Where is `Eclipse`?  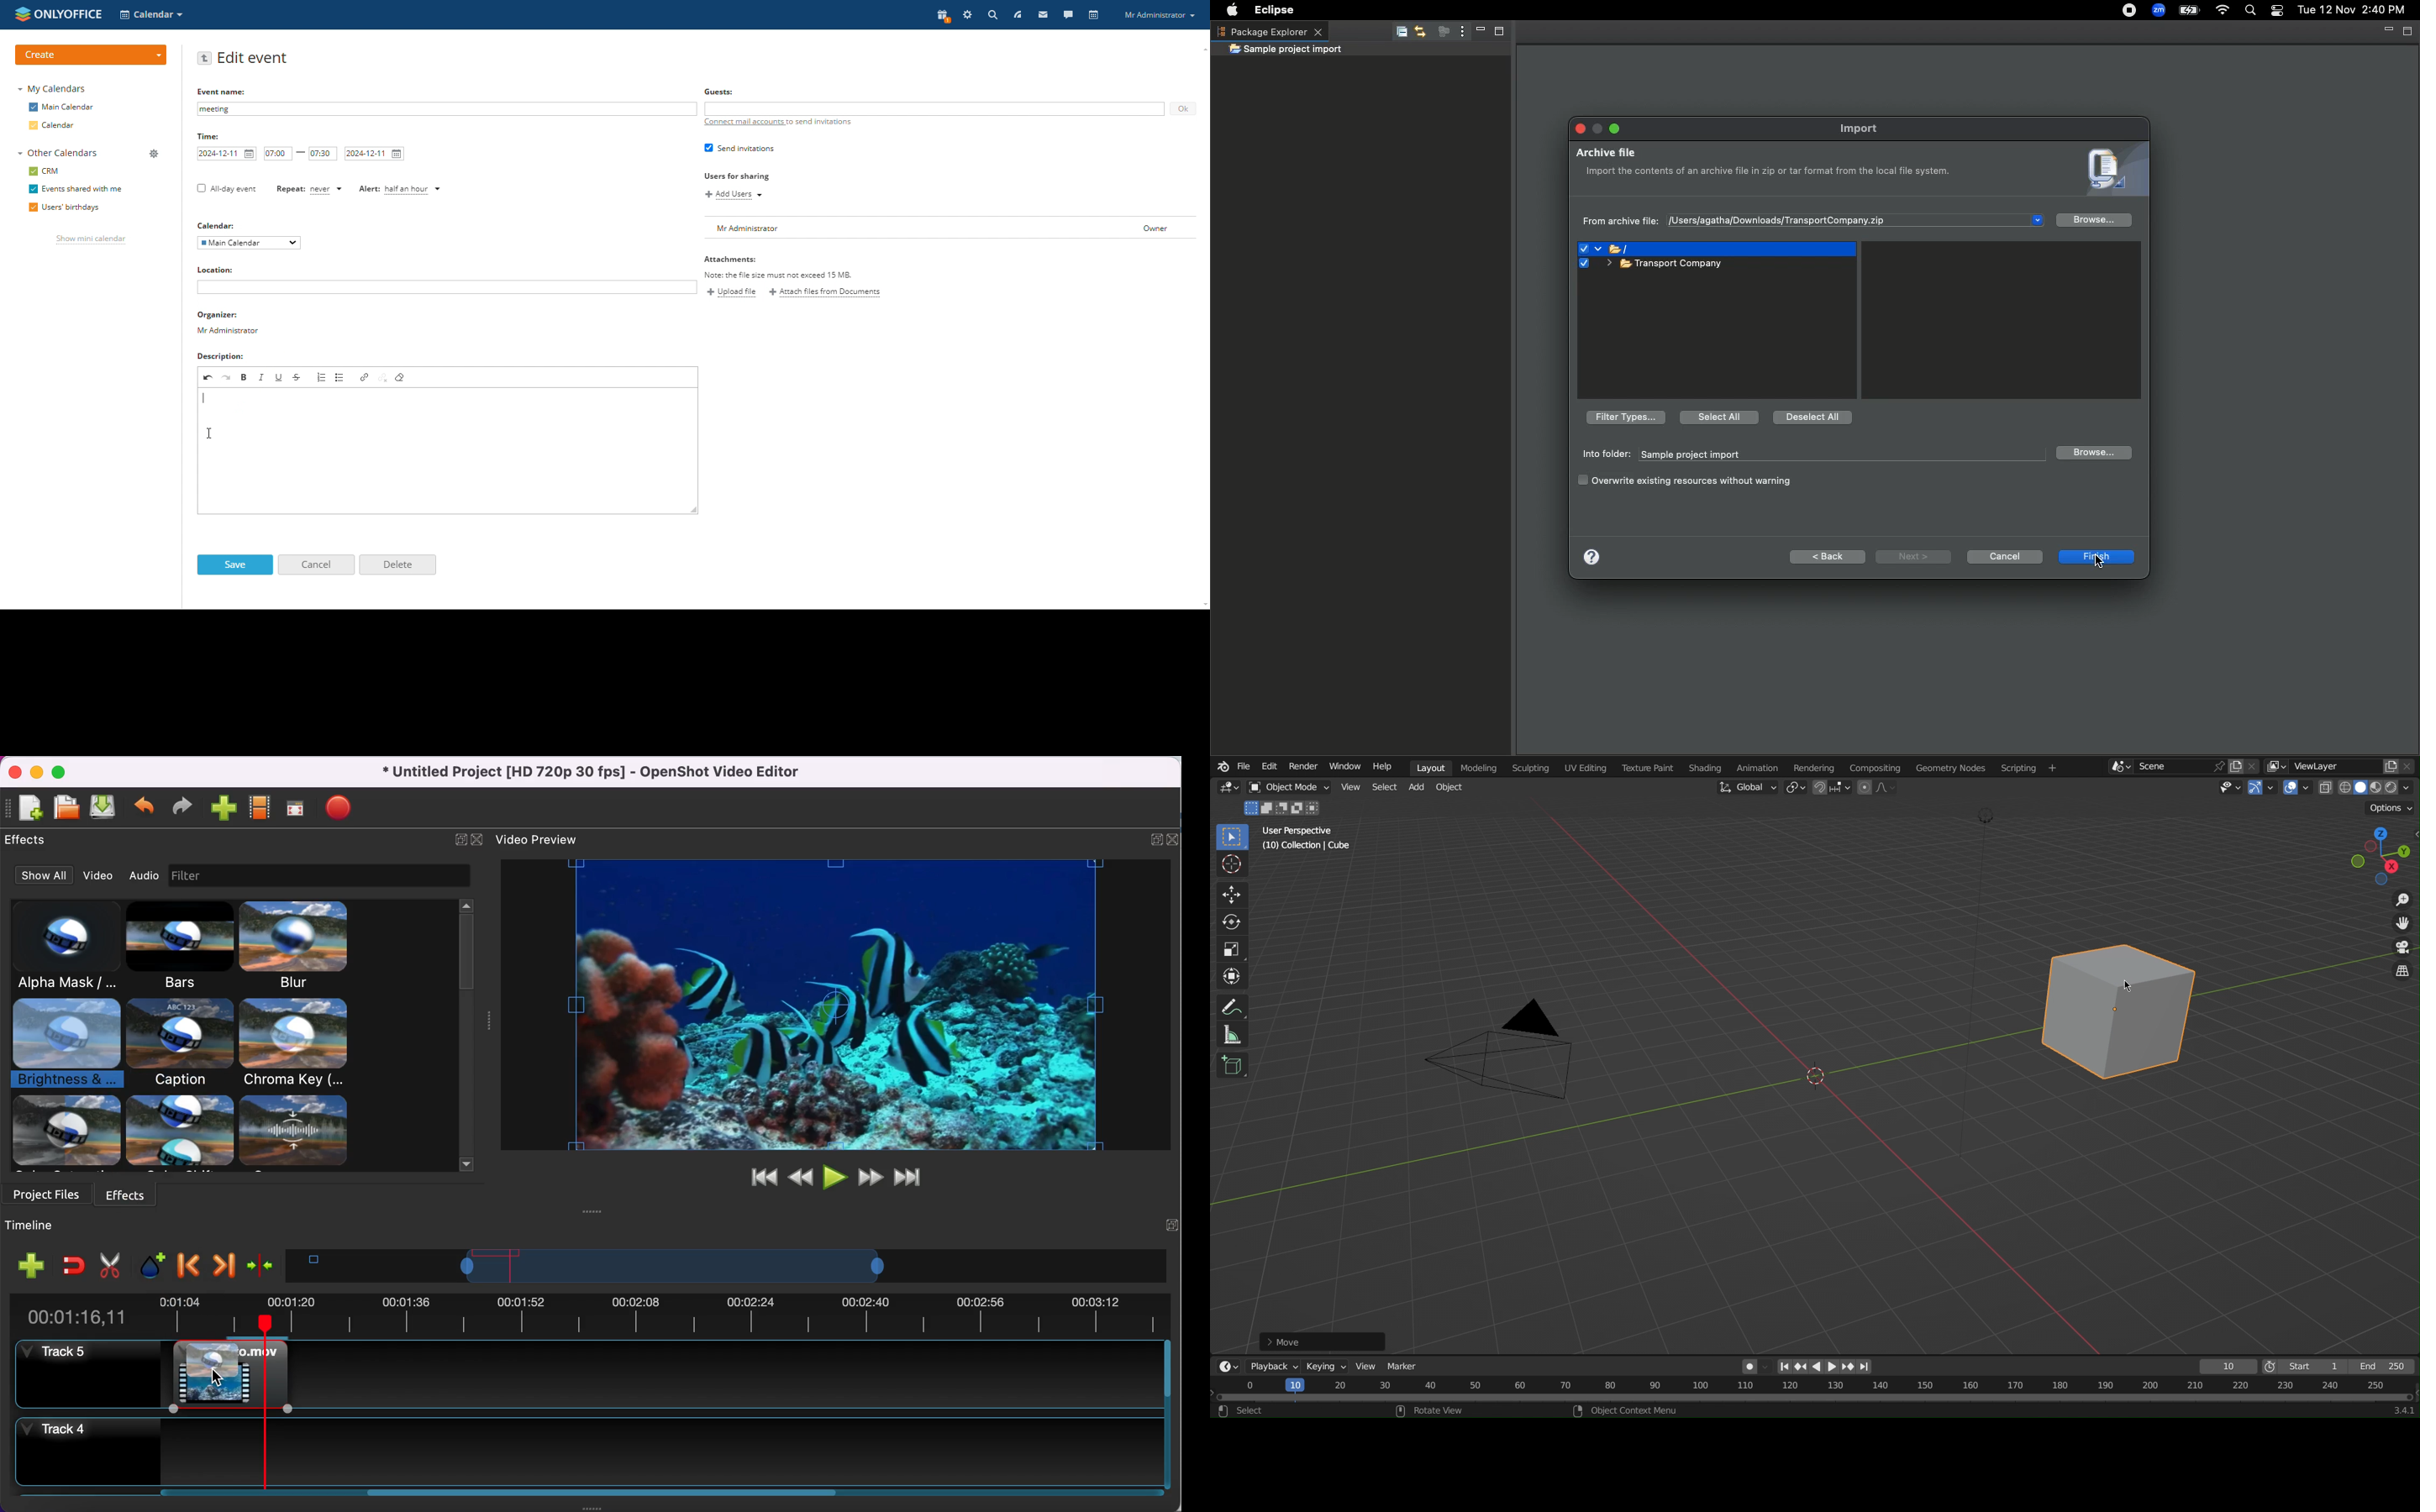 Eclipse is located at coordinates (1276, 10).